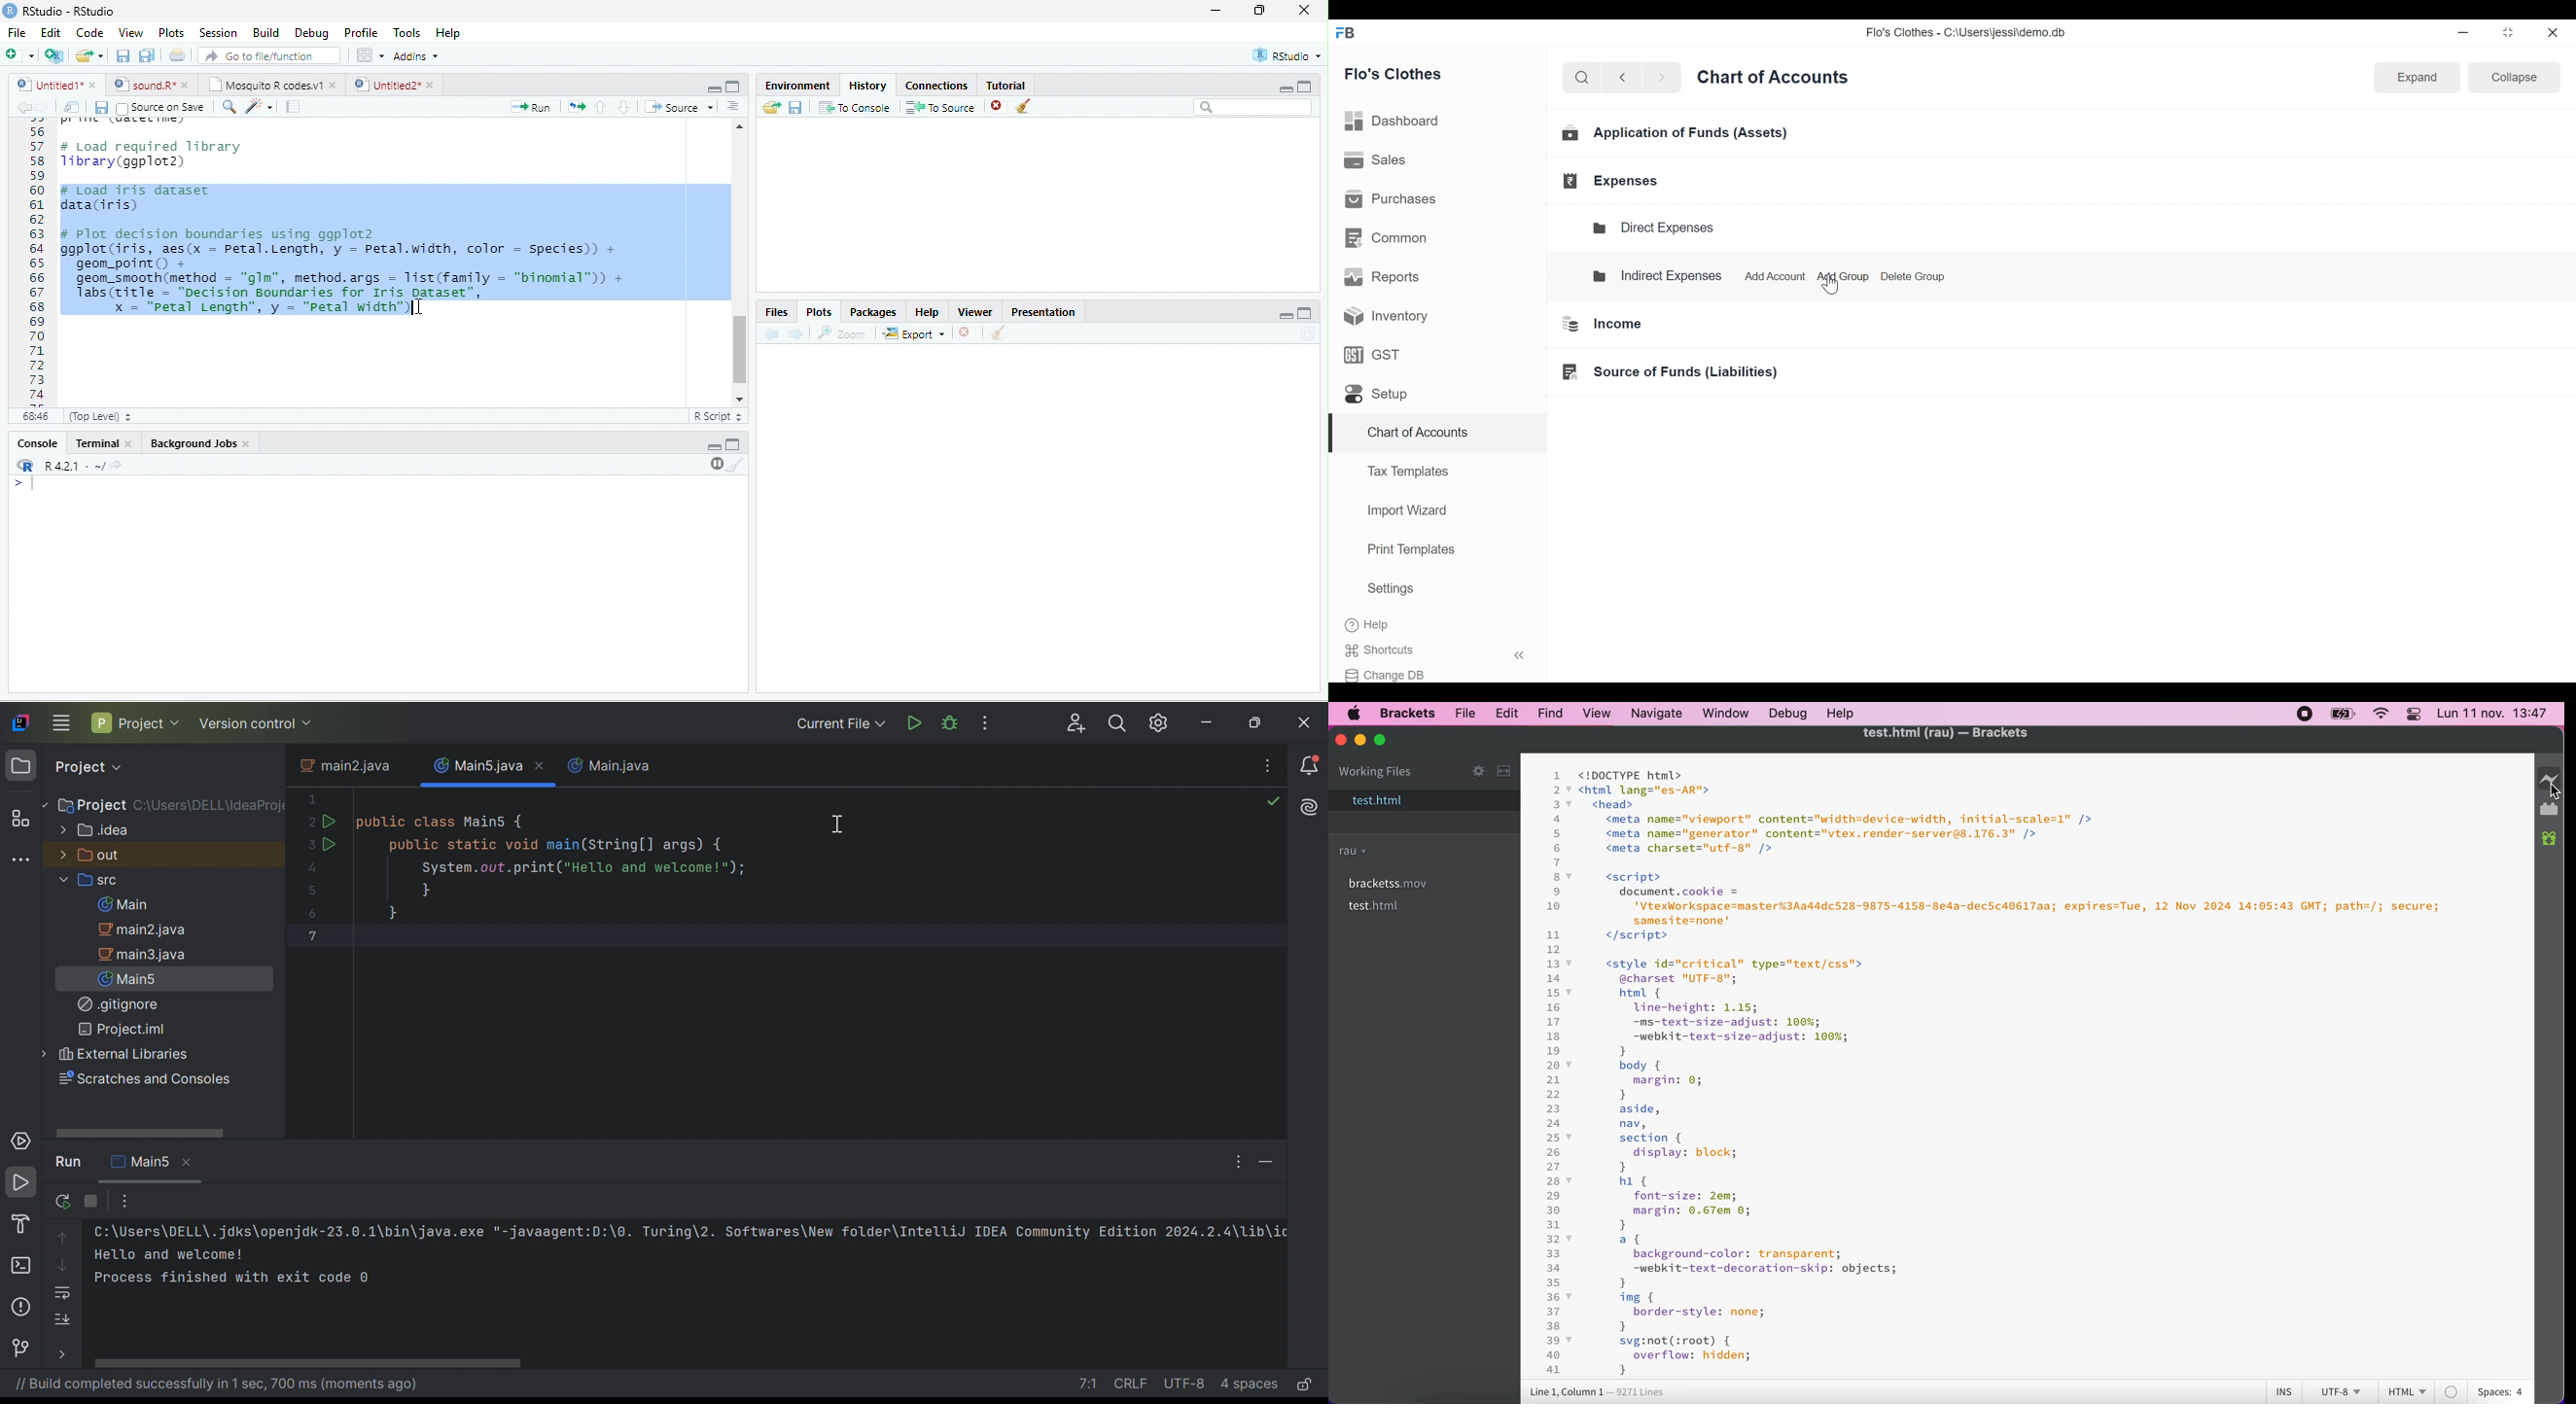 This screenshot has width=2576, height=1428. What do you see at coordinates (315, 34) in the screenshot?
I see `Debug` at bounding box center [315, 34].